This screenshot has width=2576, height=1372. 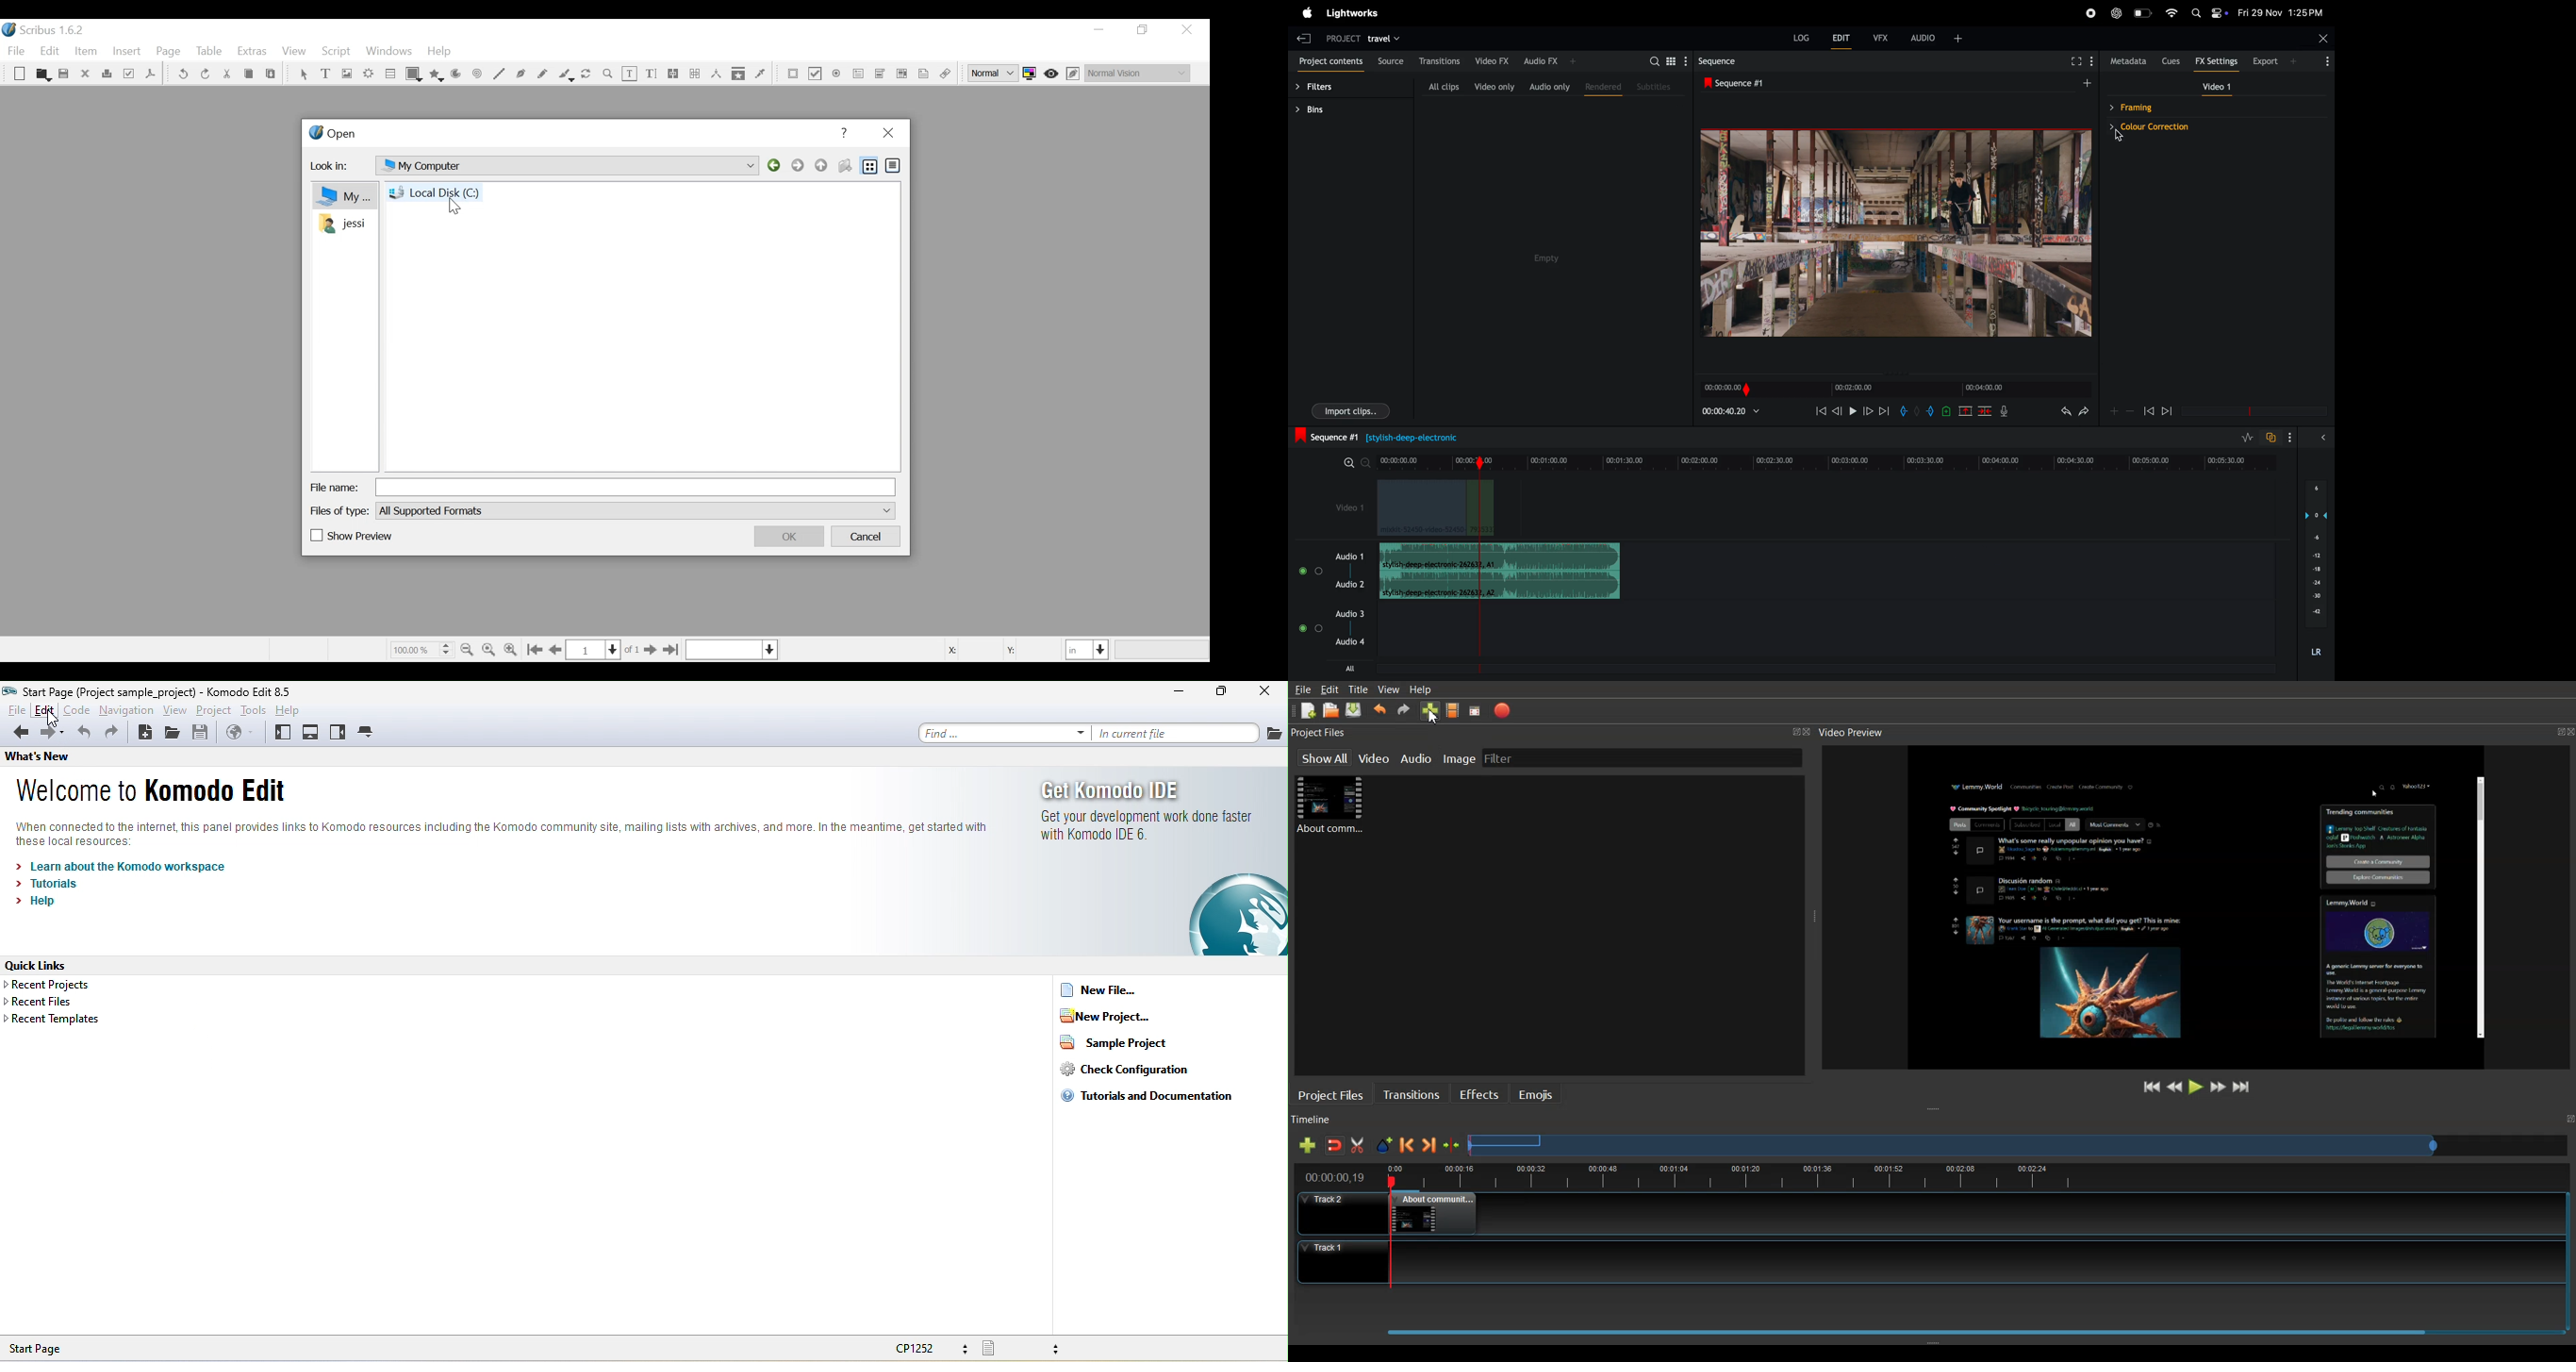 I want to click on (un)check Show Preview, so click(x=352, y=537).